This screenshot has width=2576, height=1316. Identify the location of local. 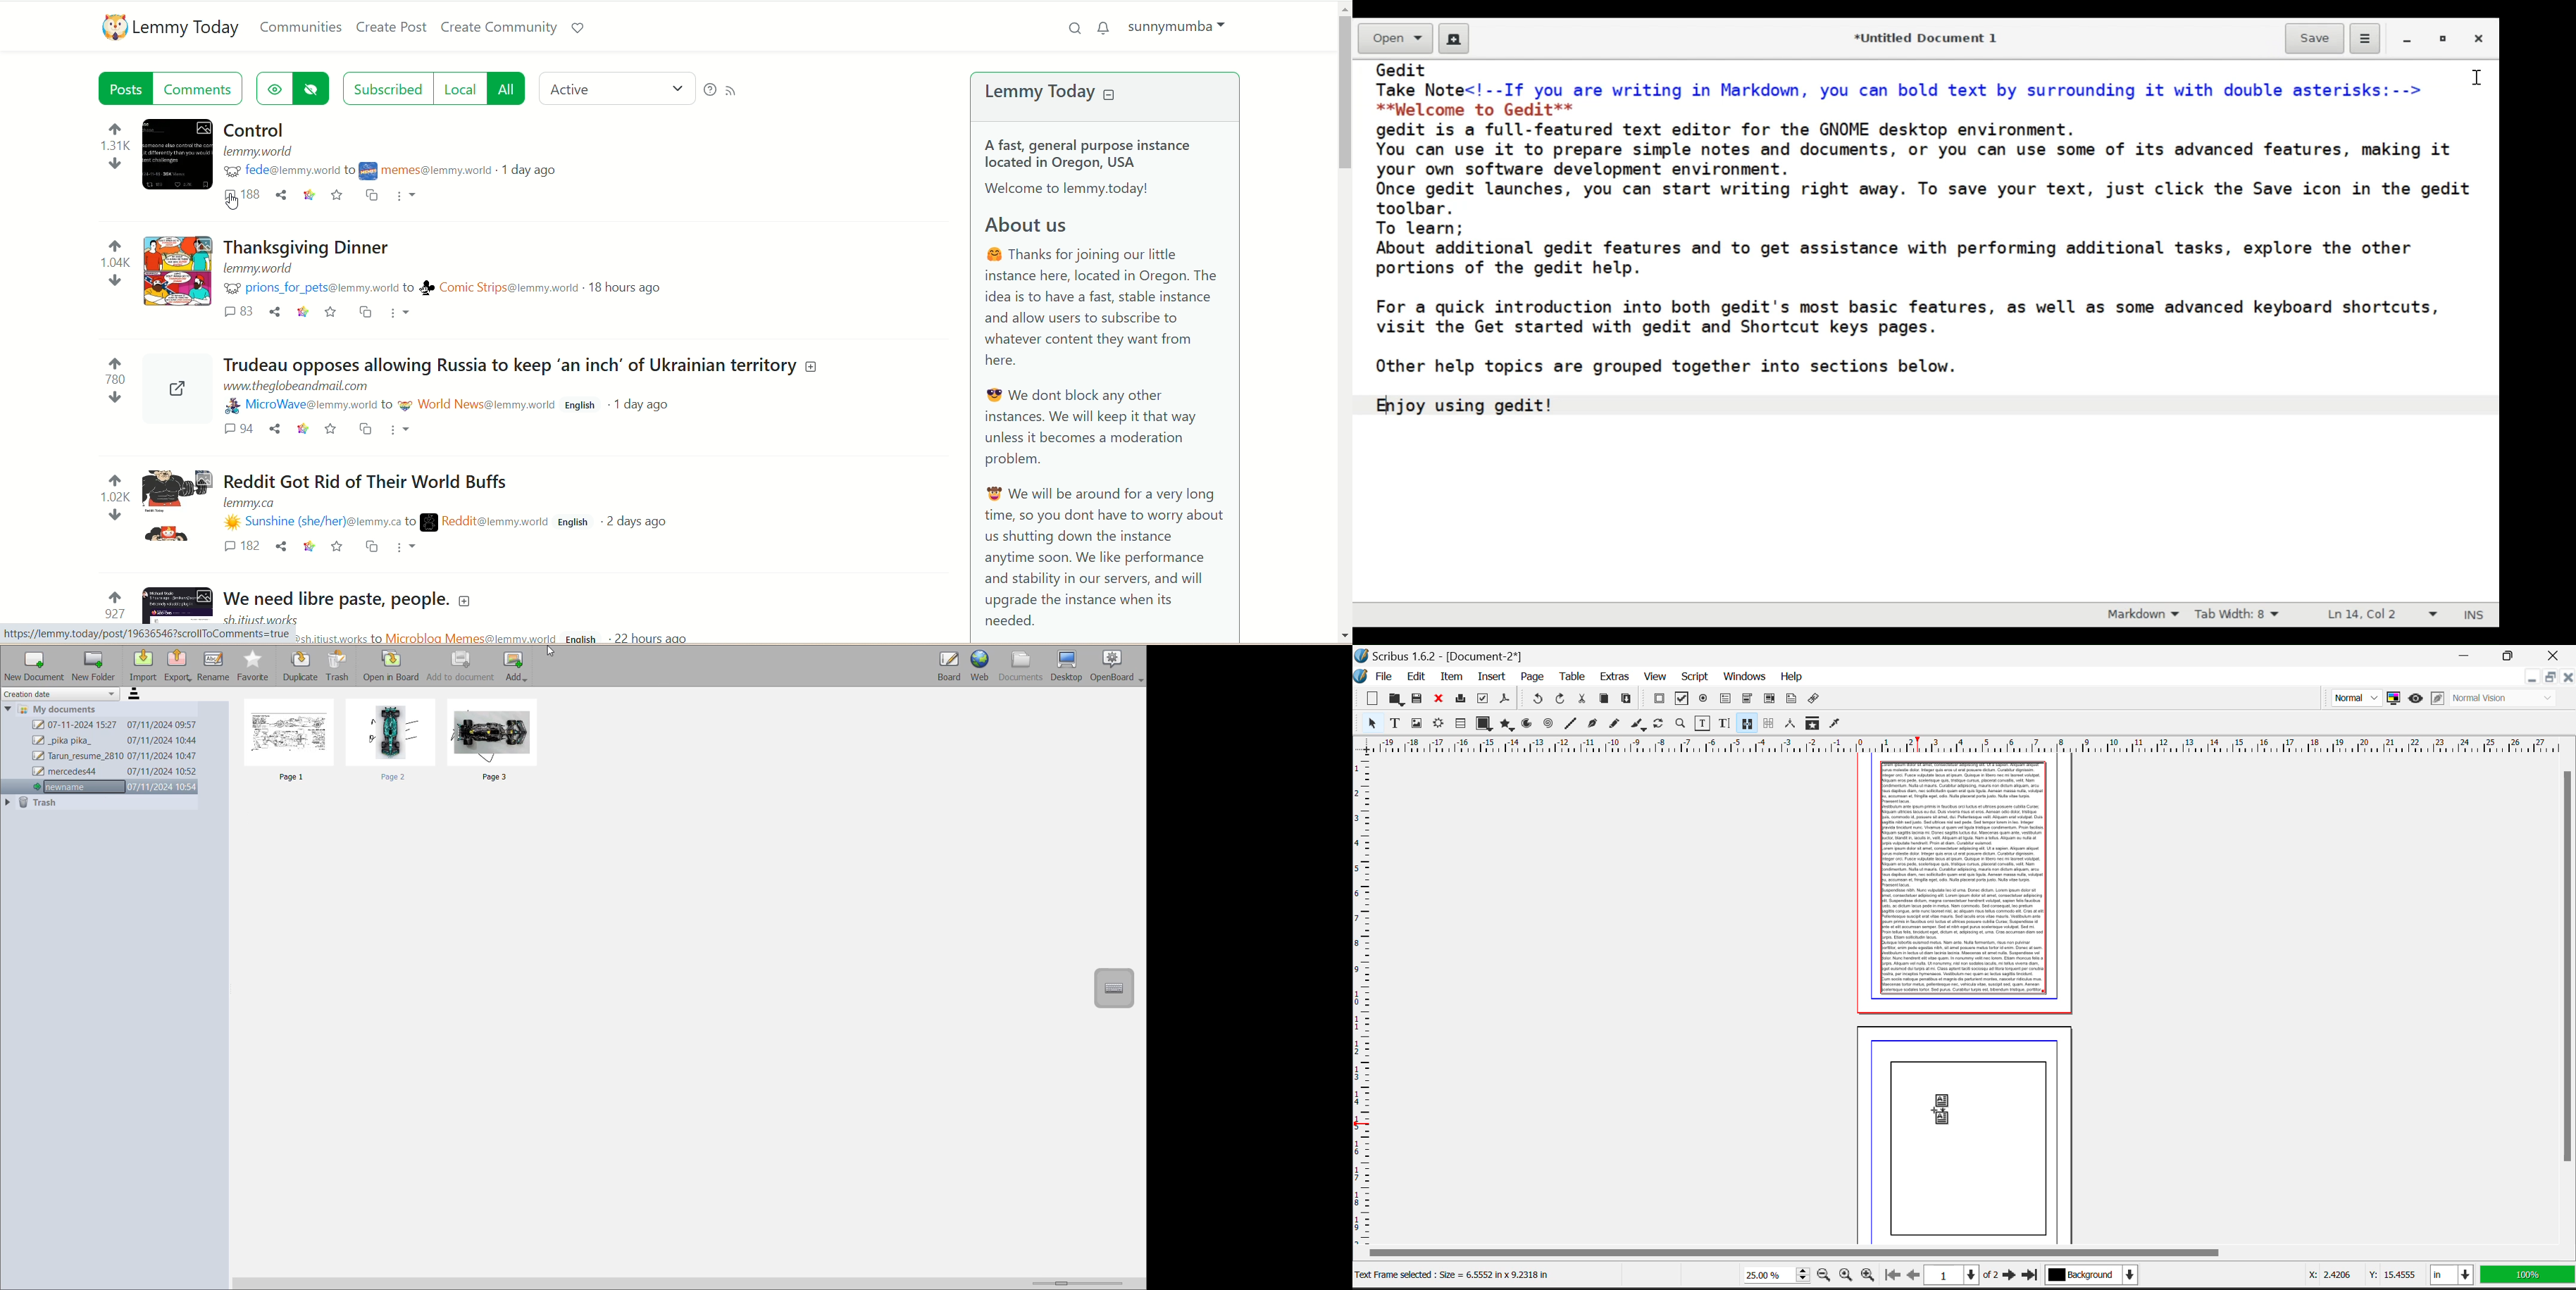
(461, 87).